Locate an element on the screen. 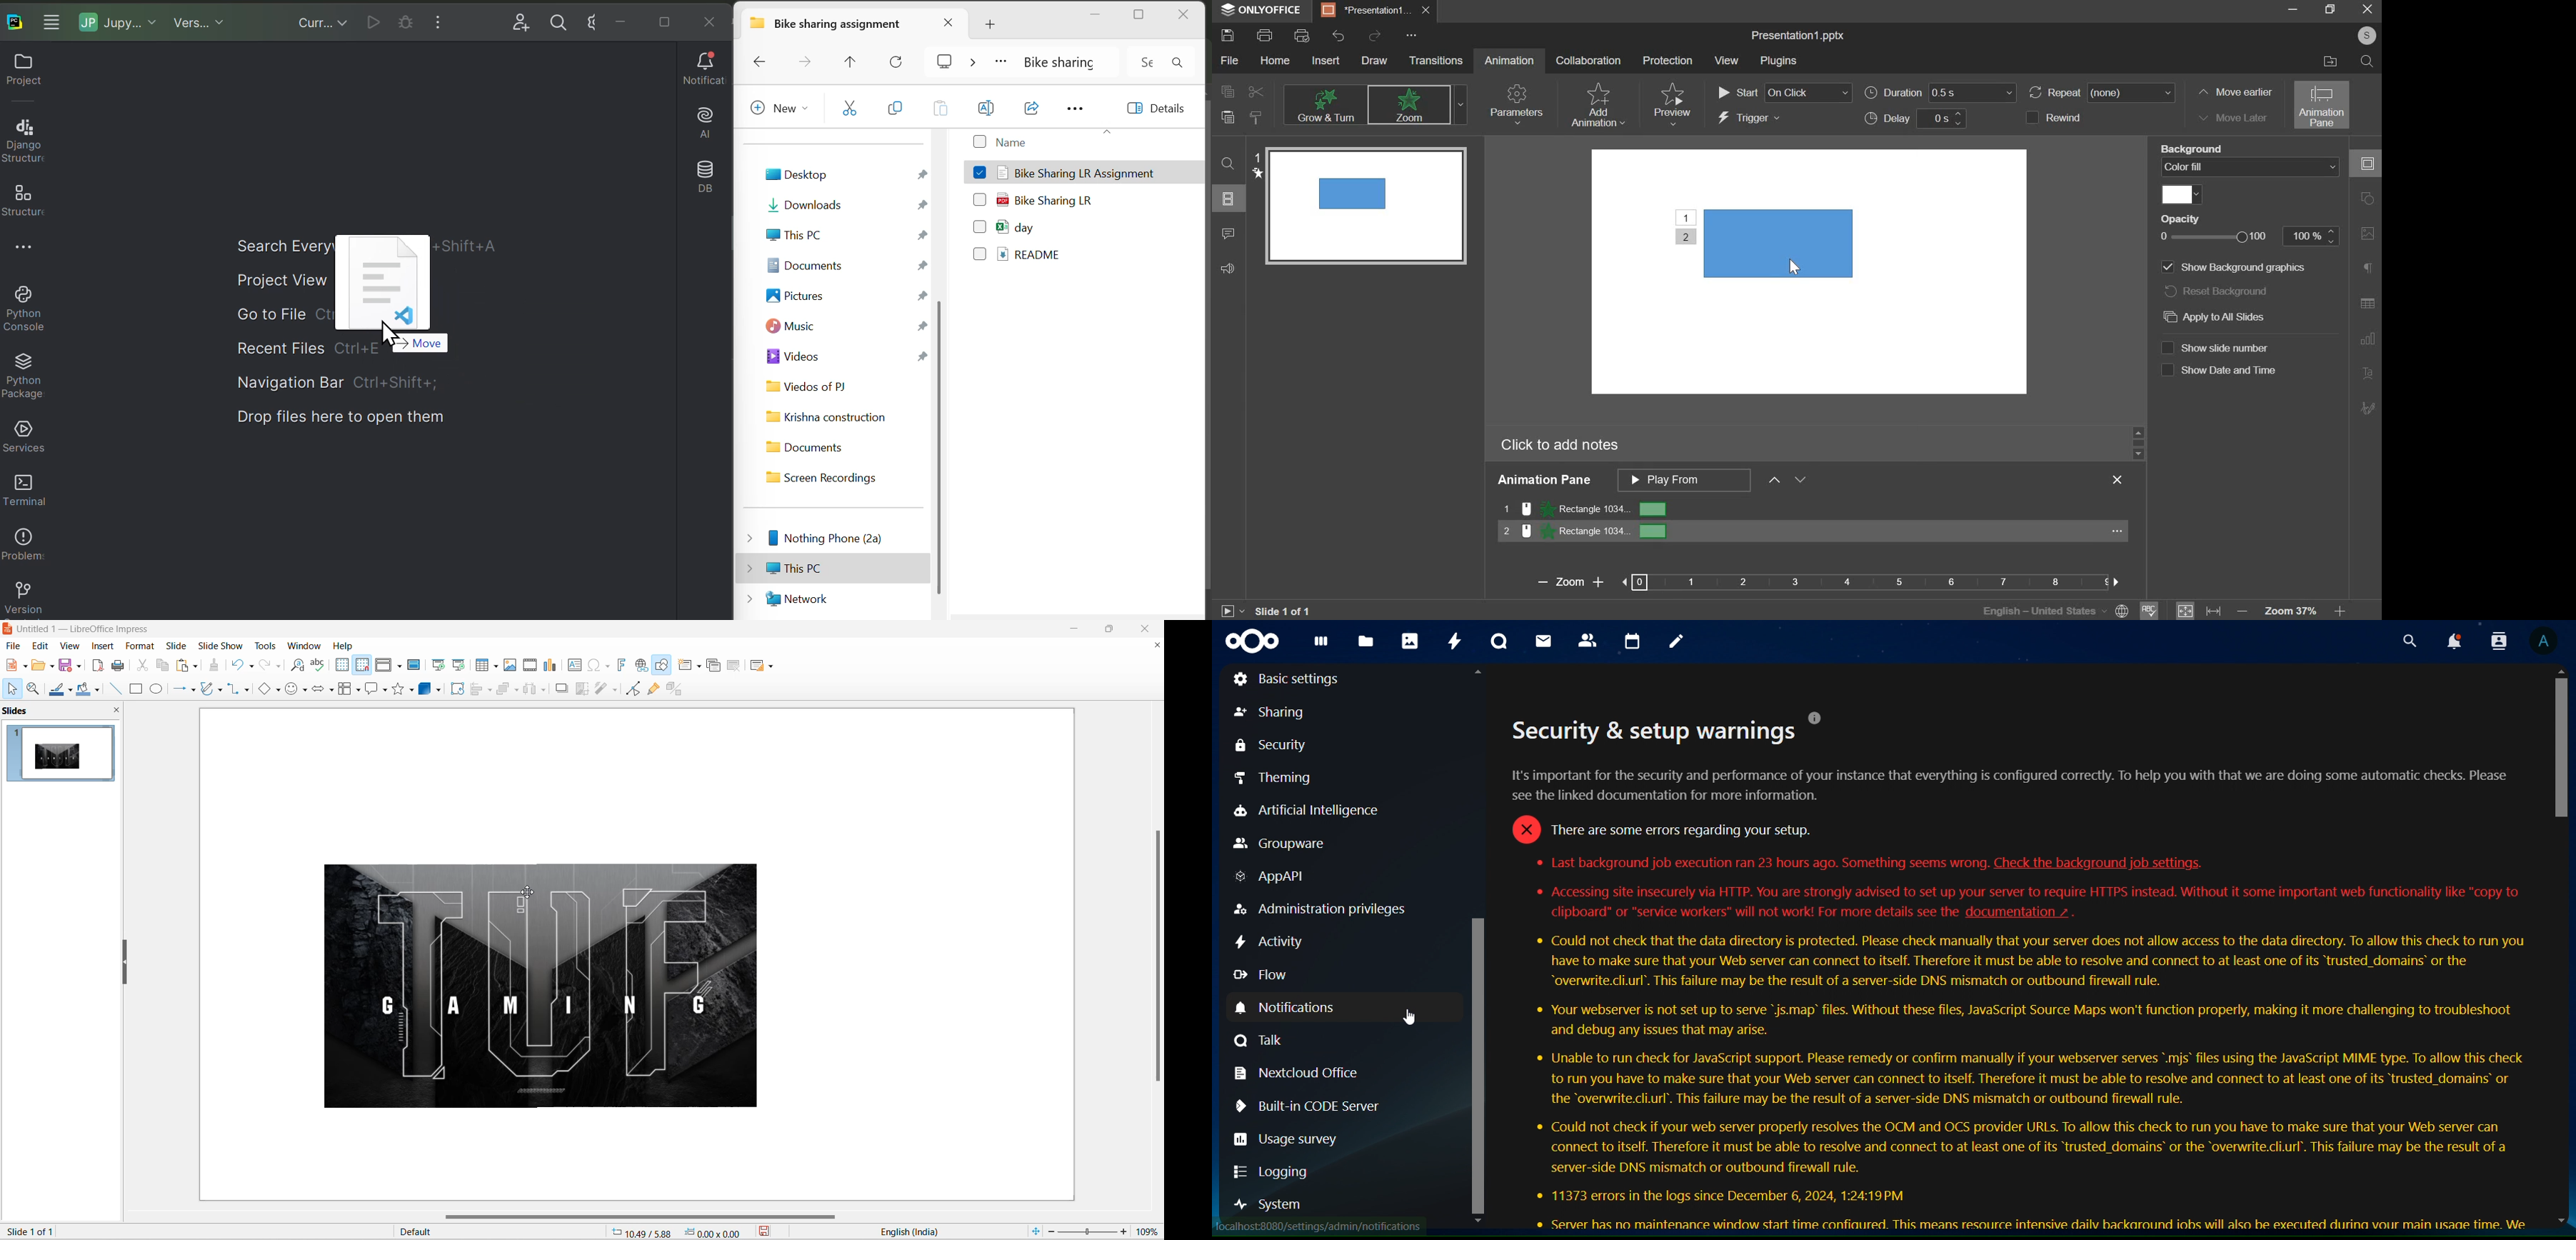  AppAPI is located at coordinates (1273, 877).